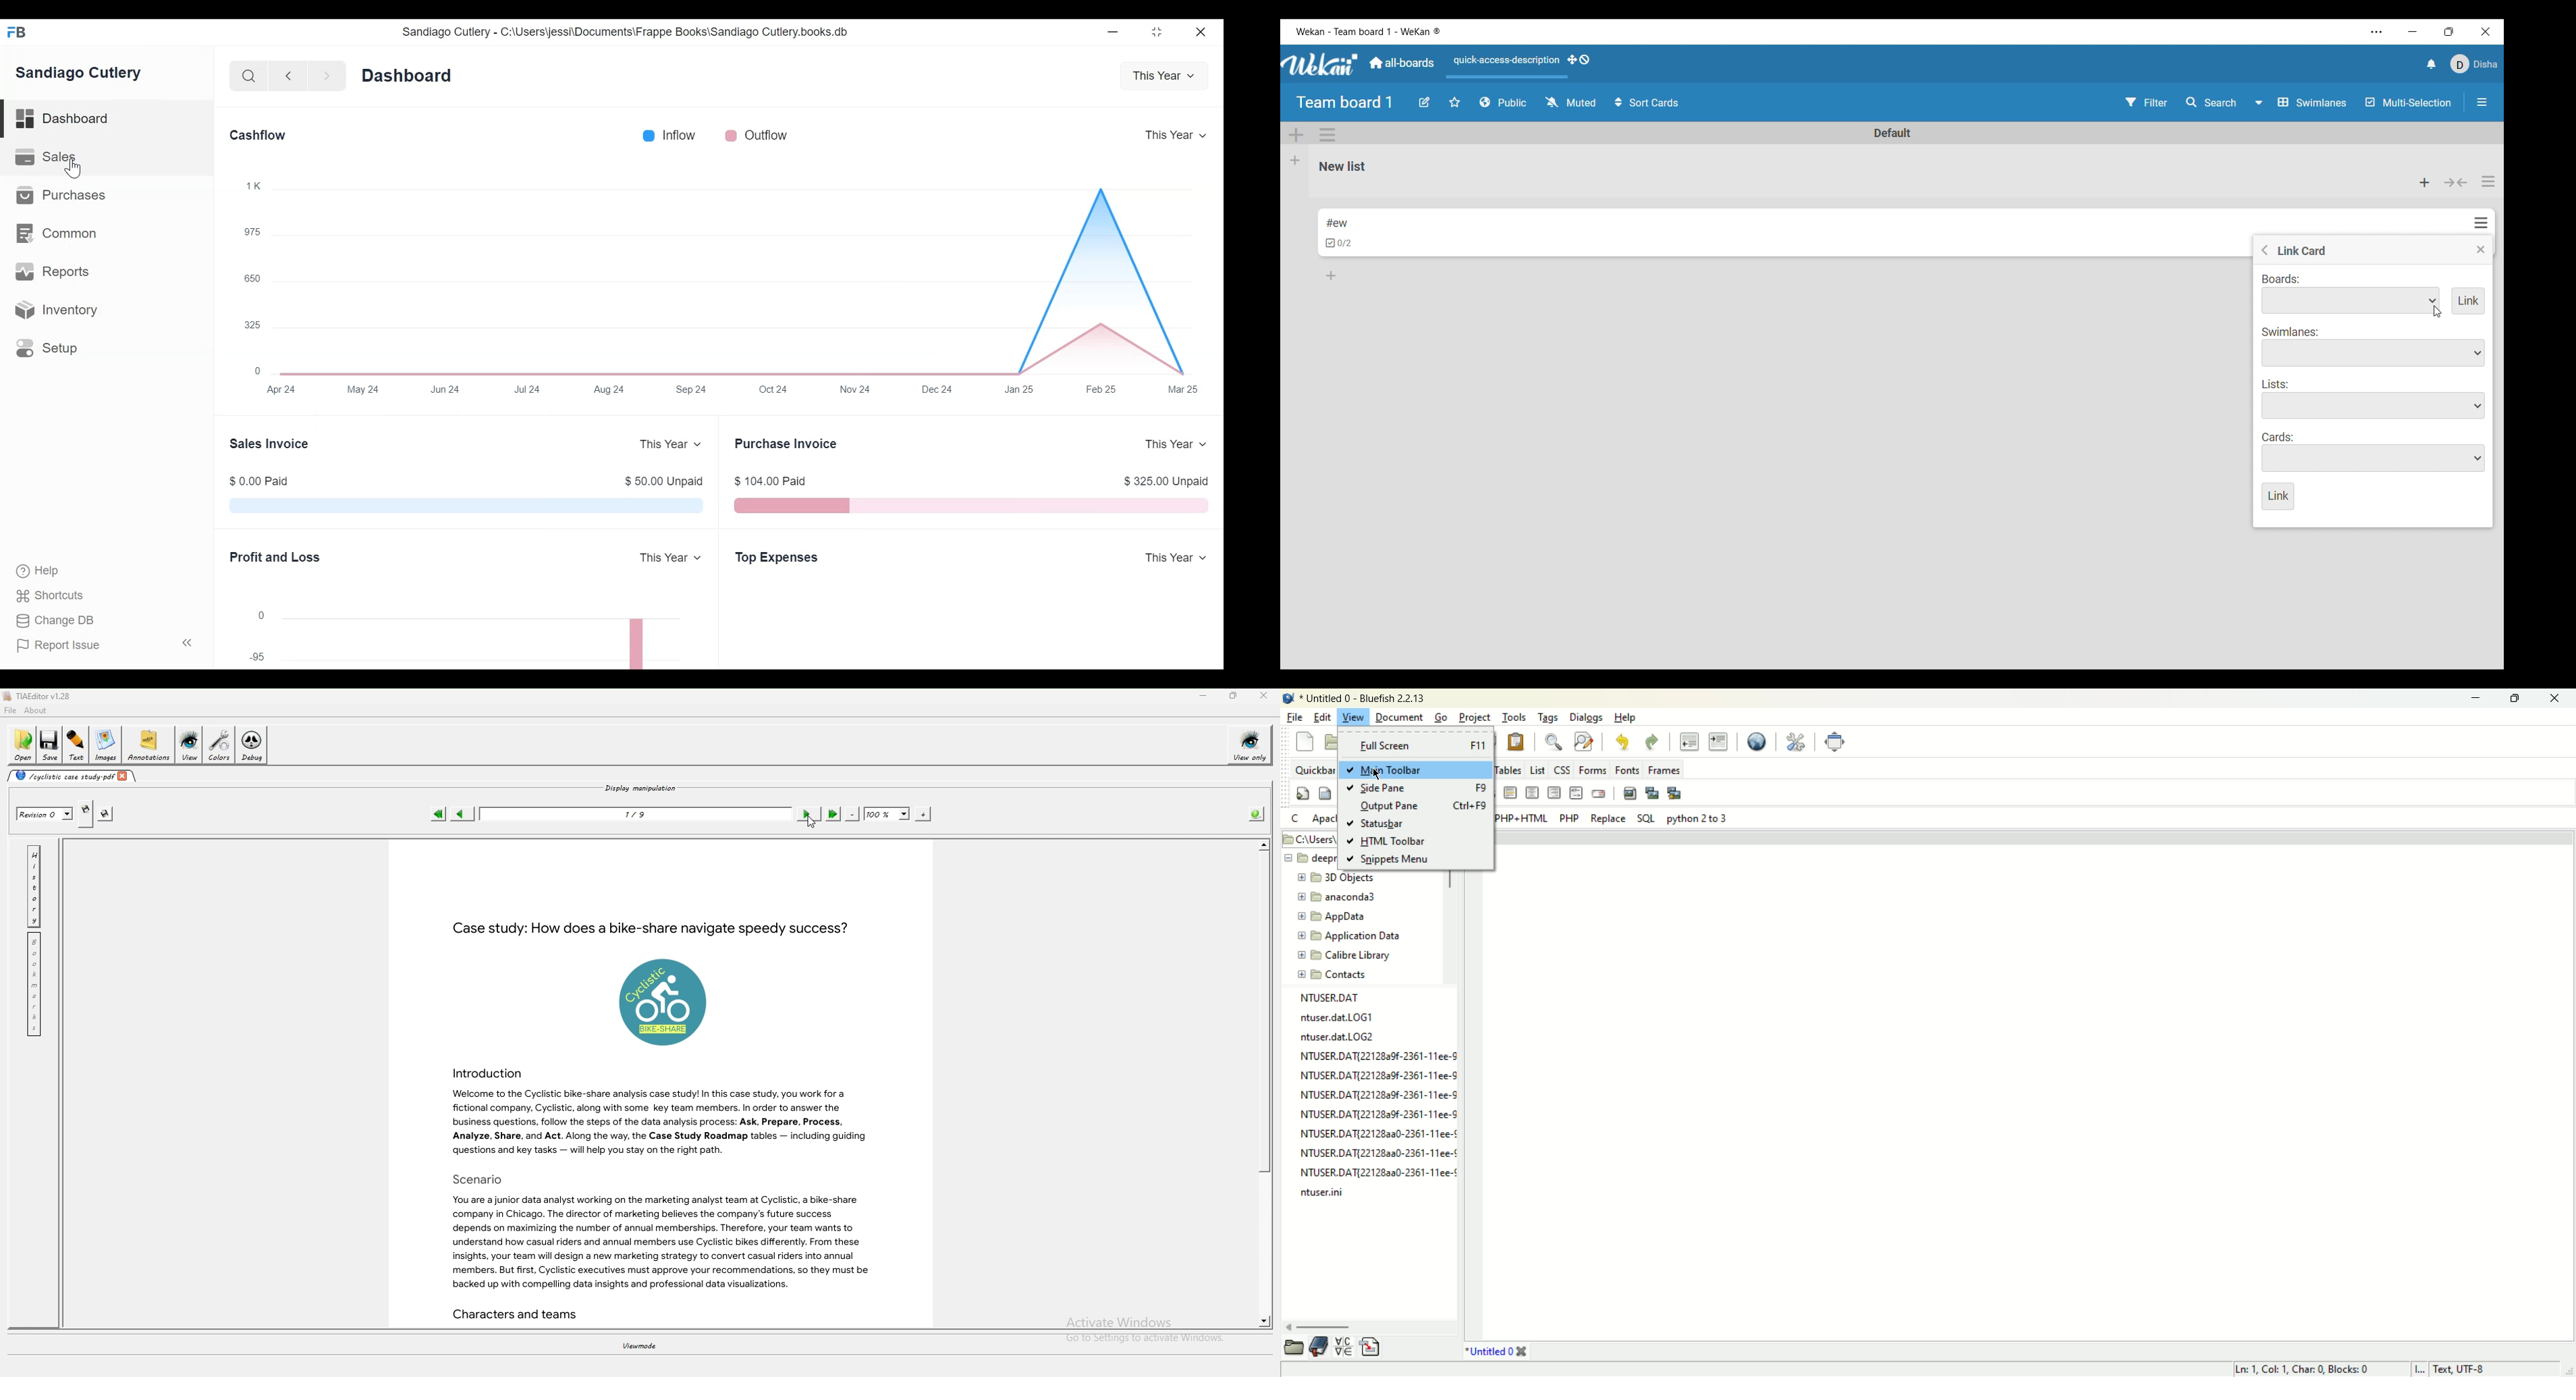 The height and width of the screenshot is (1400, 2576). What do you see at coordinates (1608, 819) in the screenshot?
I see `Replace` at bounding box center [1608, 819].